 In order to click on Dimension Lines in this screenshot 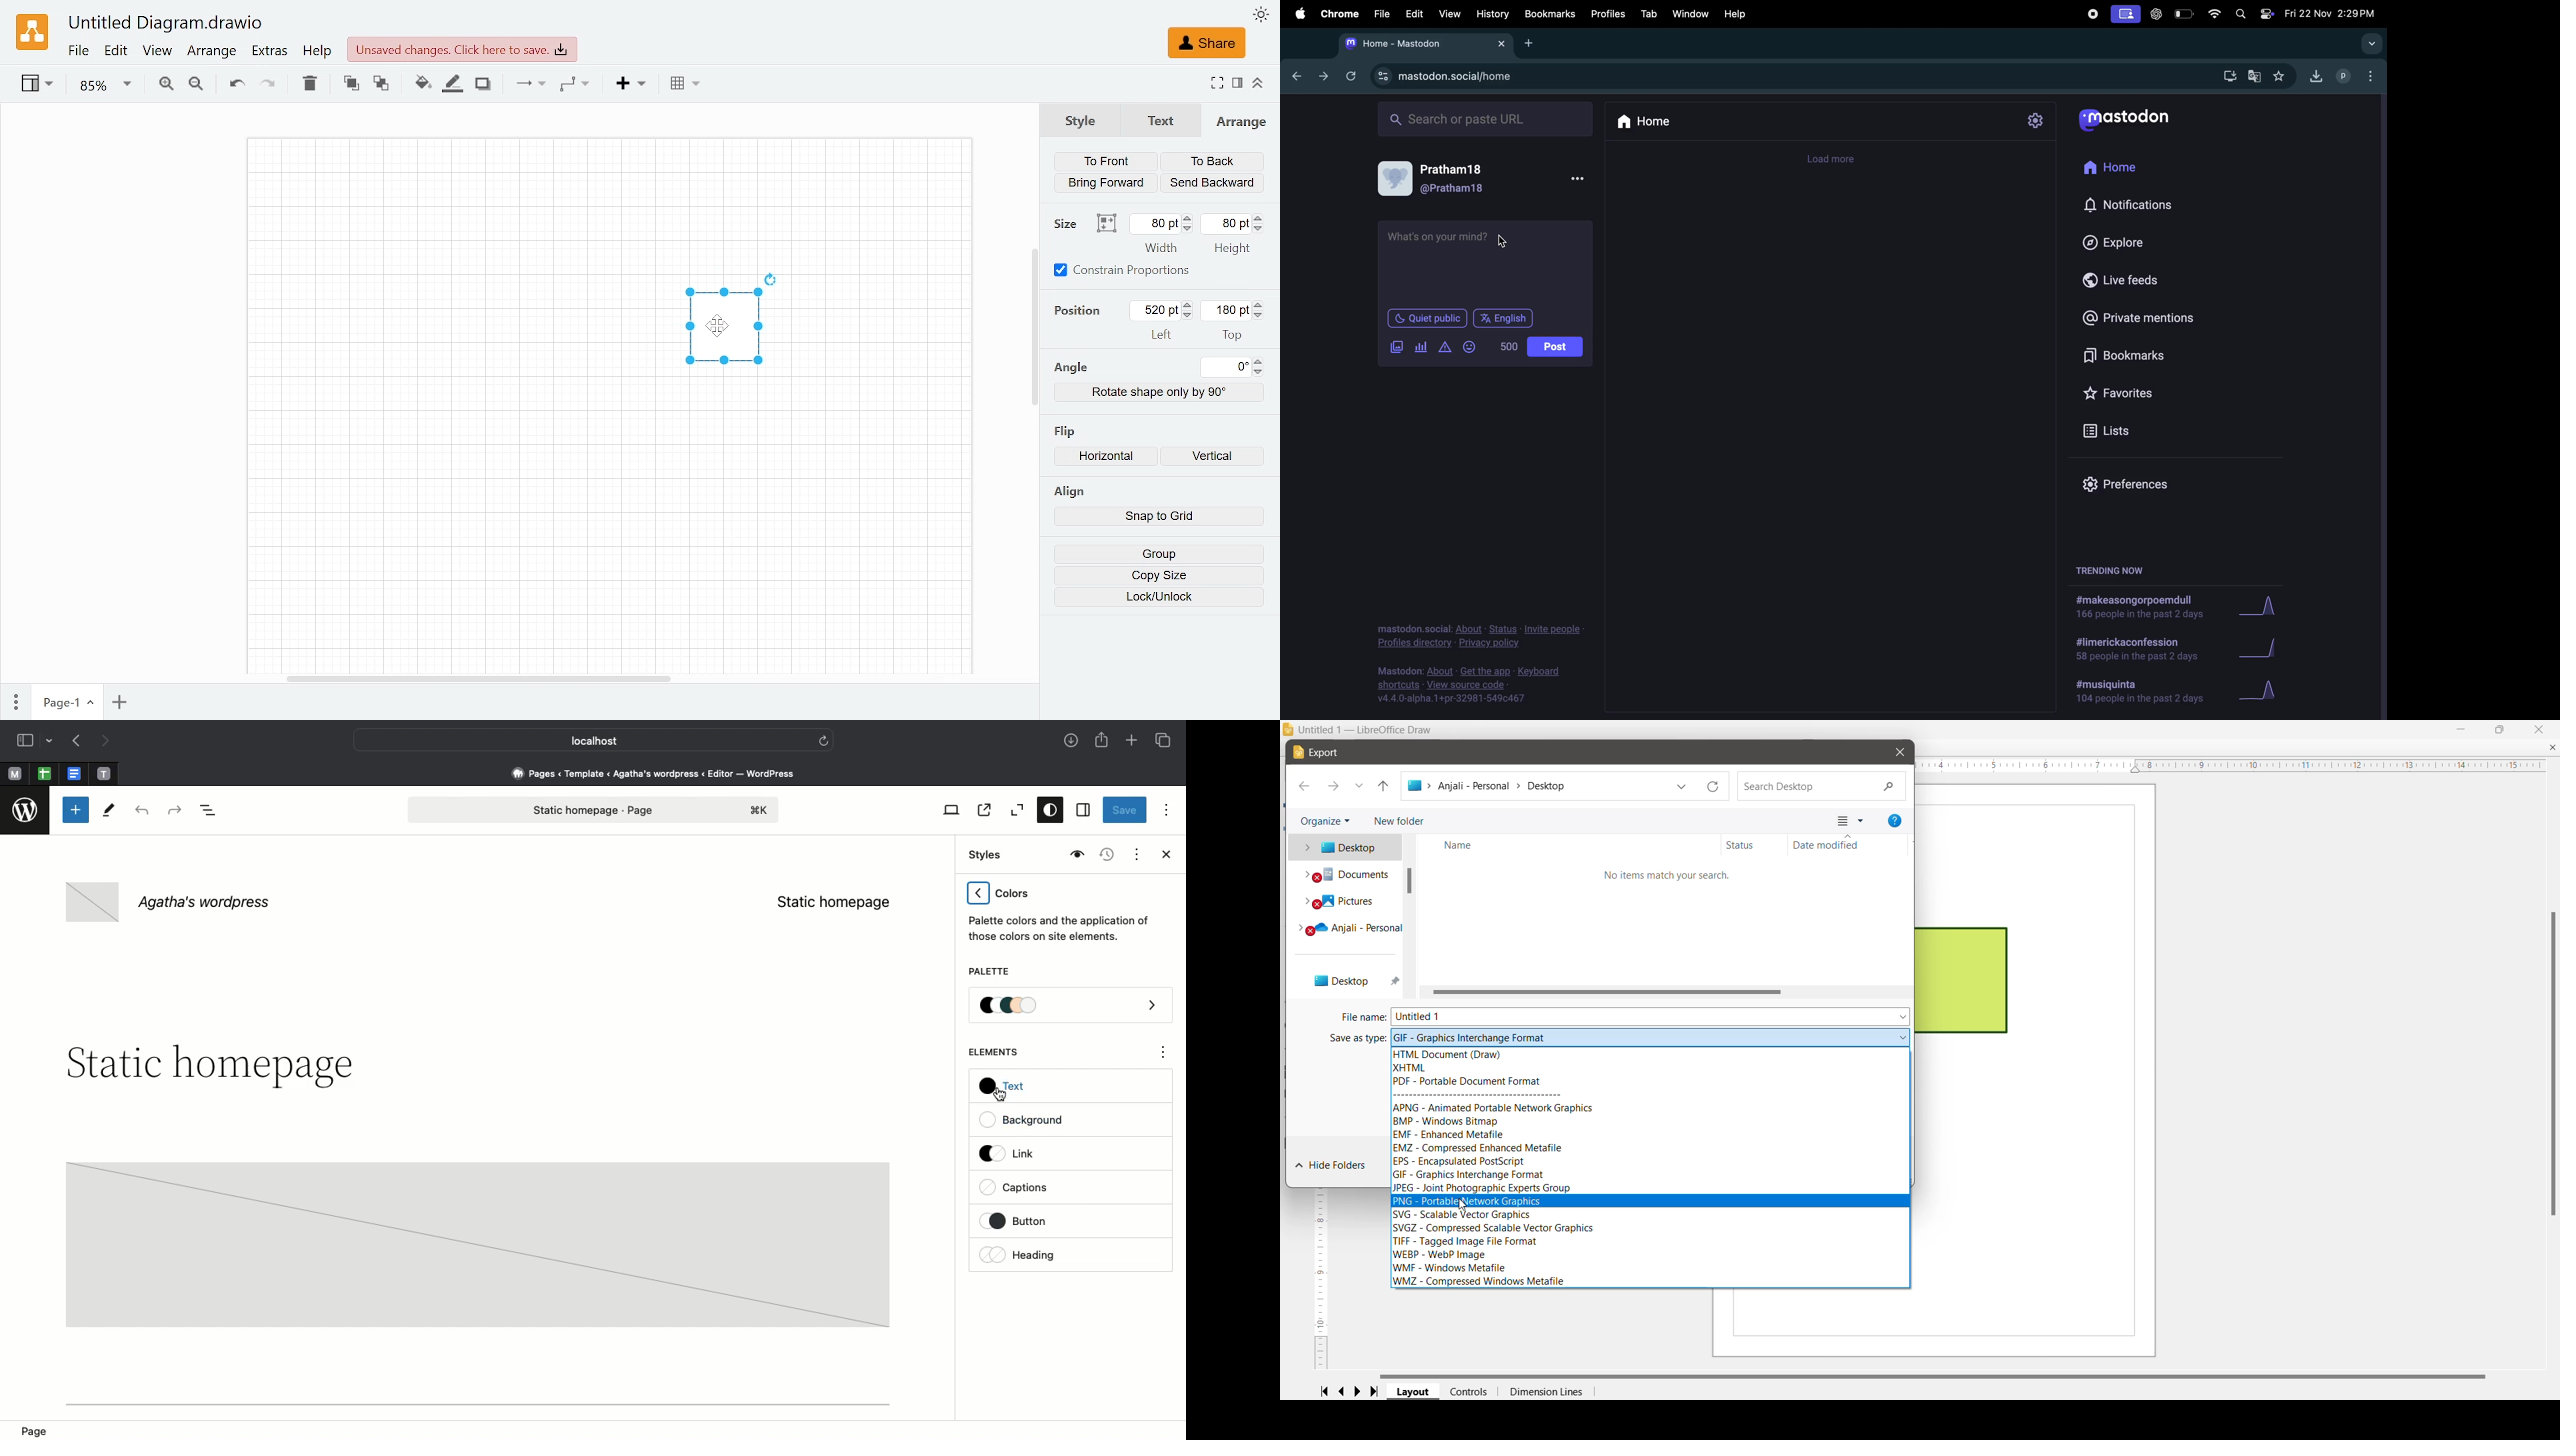, I will do `click(1545, 1392)`.